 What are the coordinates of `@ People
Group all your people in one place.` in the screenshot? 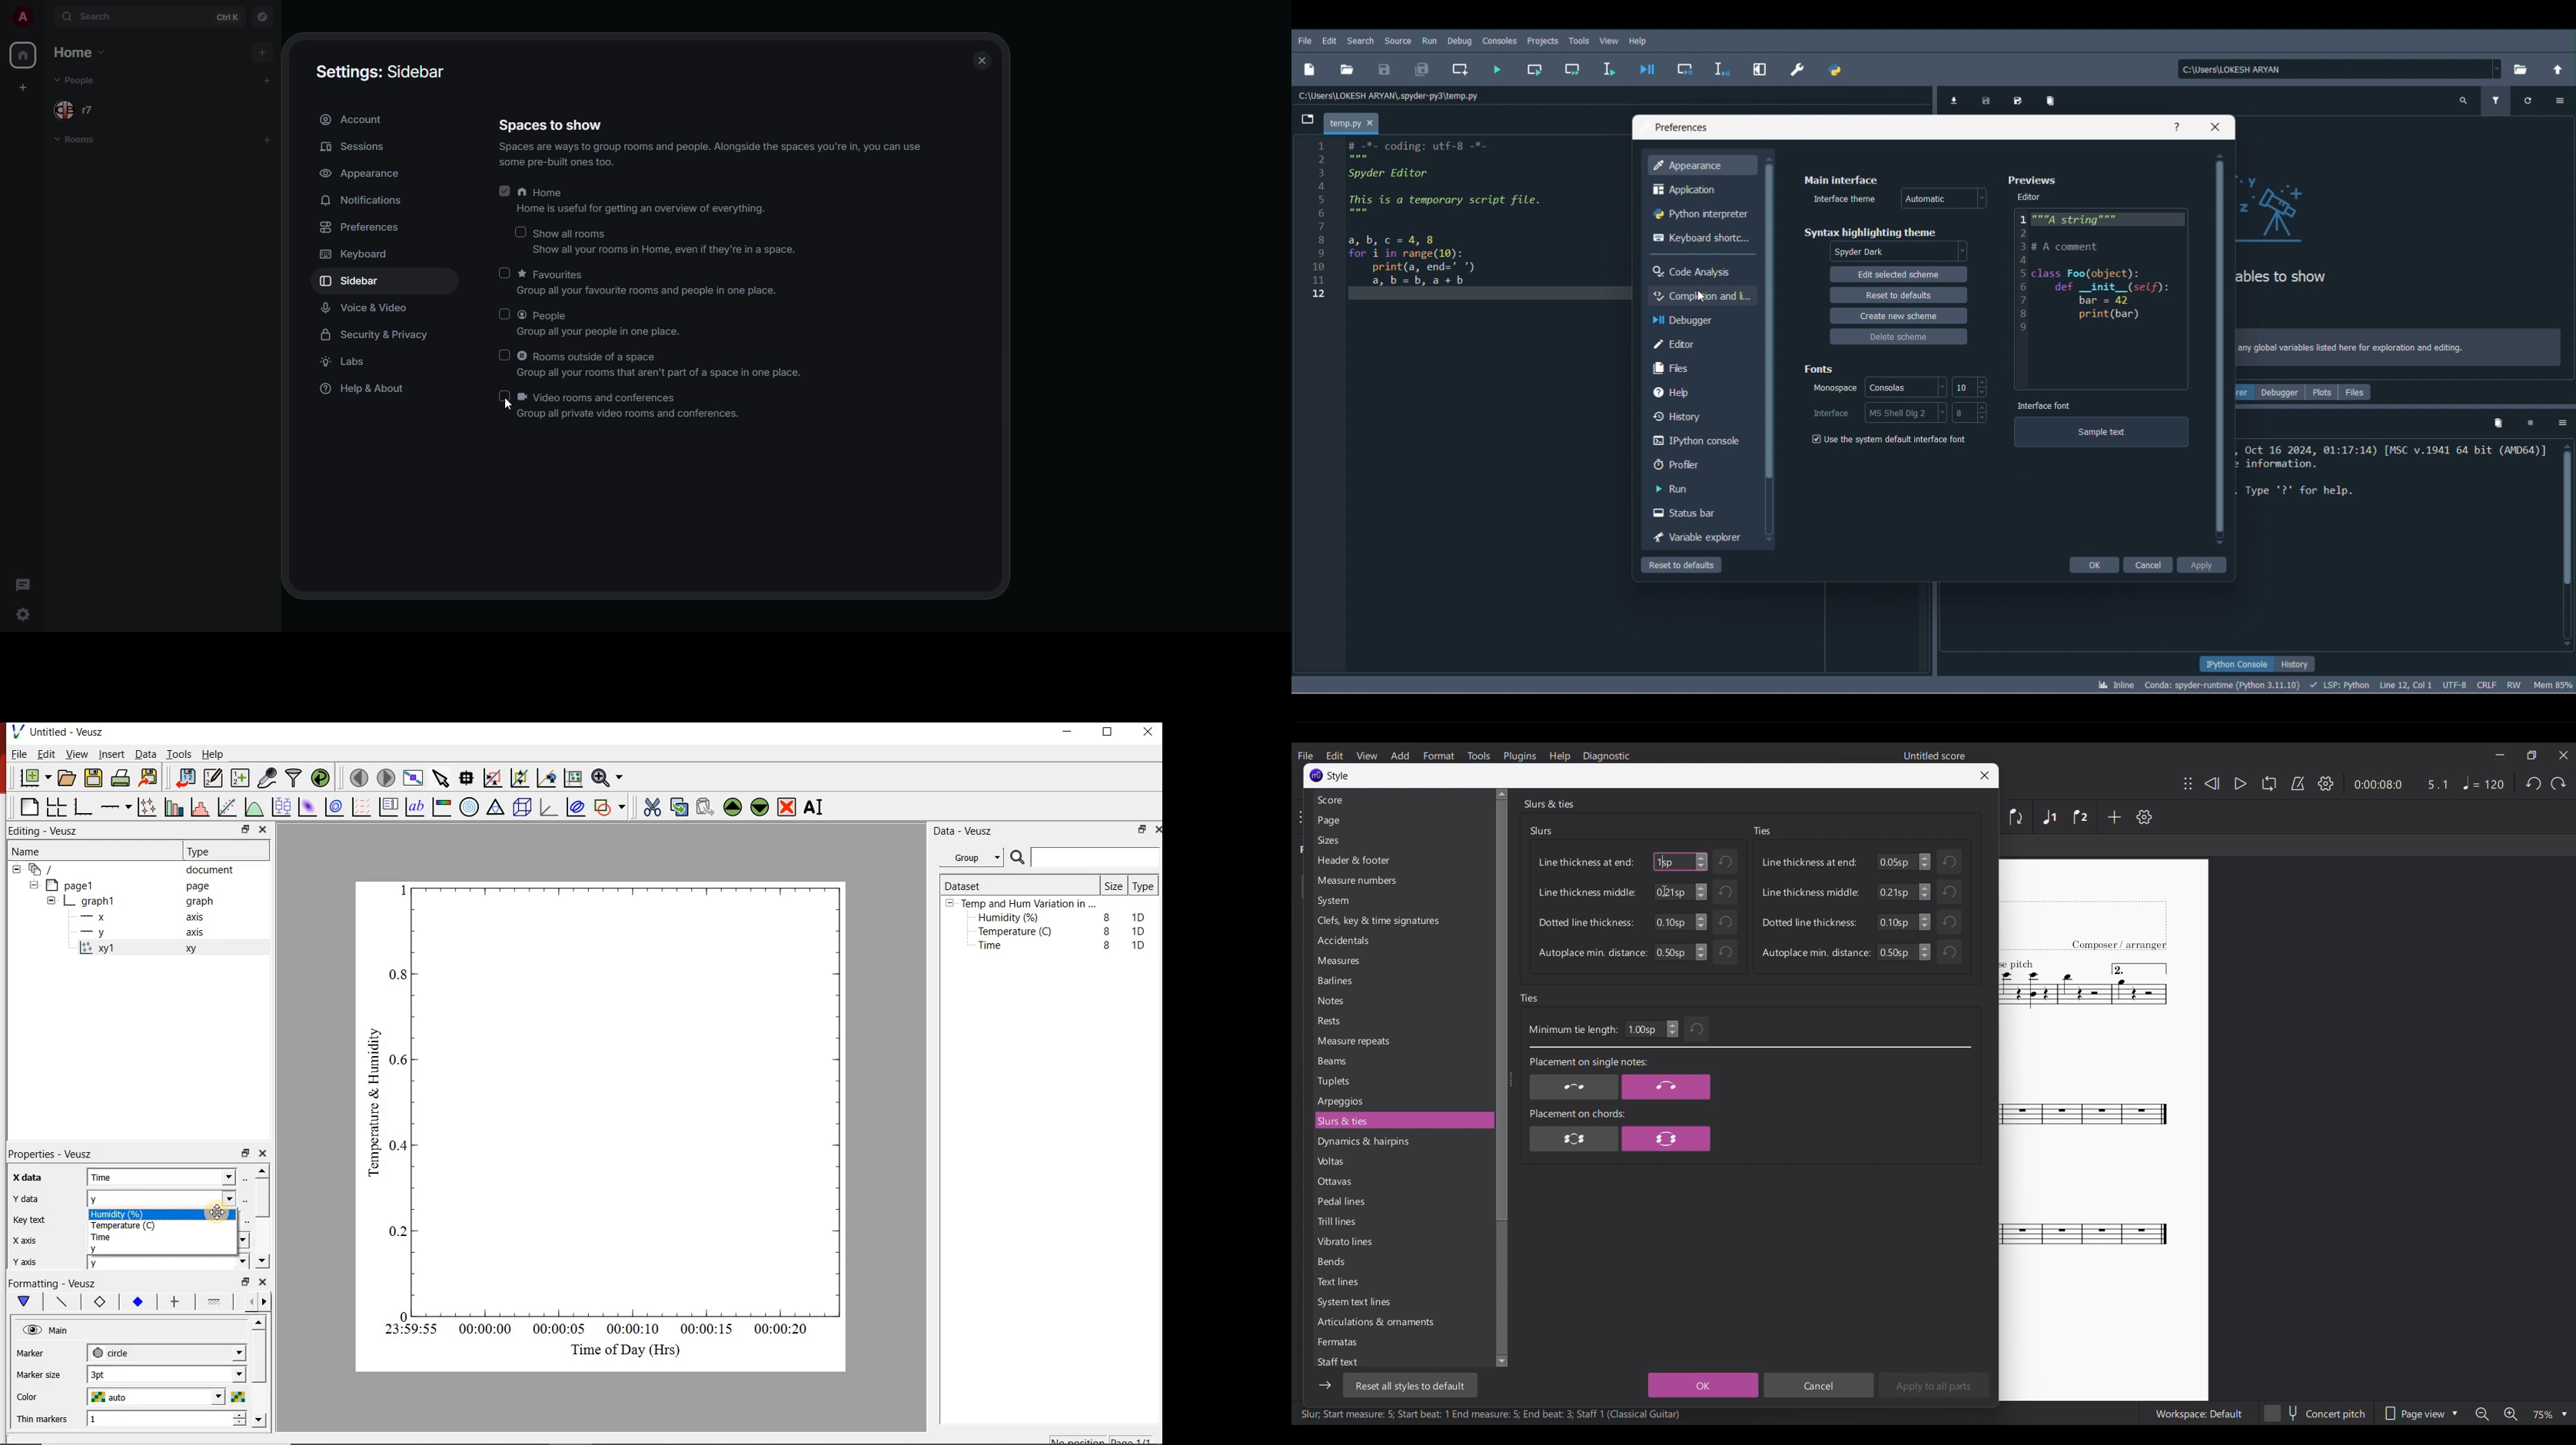 It's located at (606, 325).